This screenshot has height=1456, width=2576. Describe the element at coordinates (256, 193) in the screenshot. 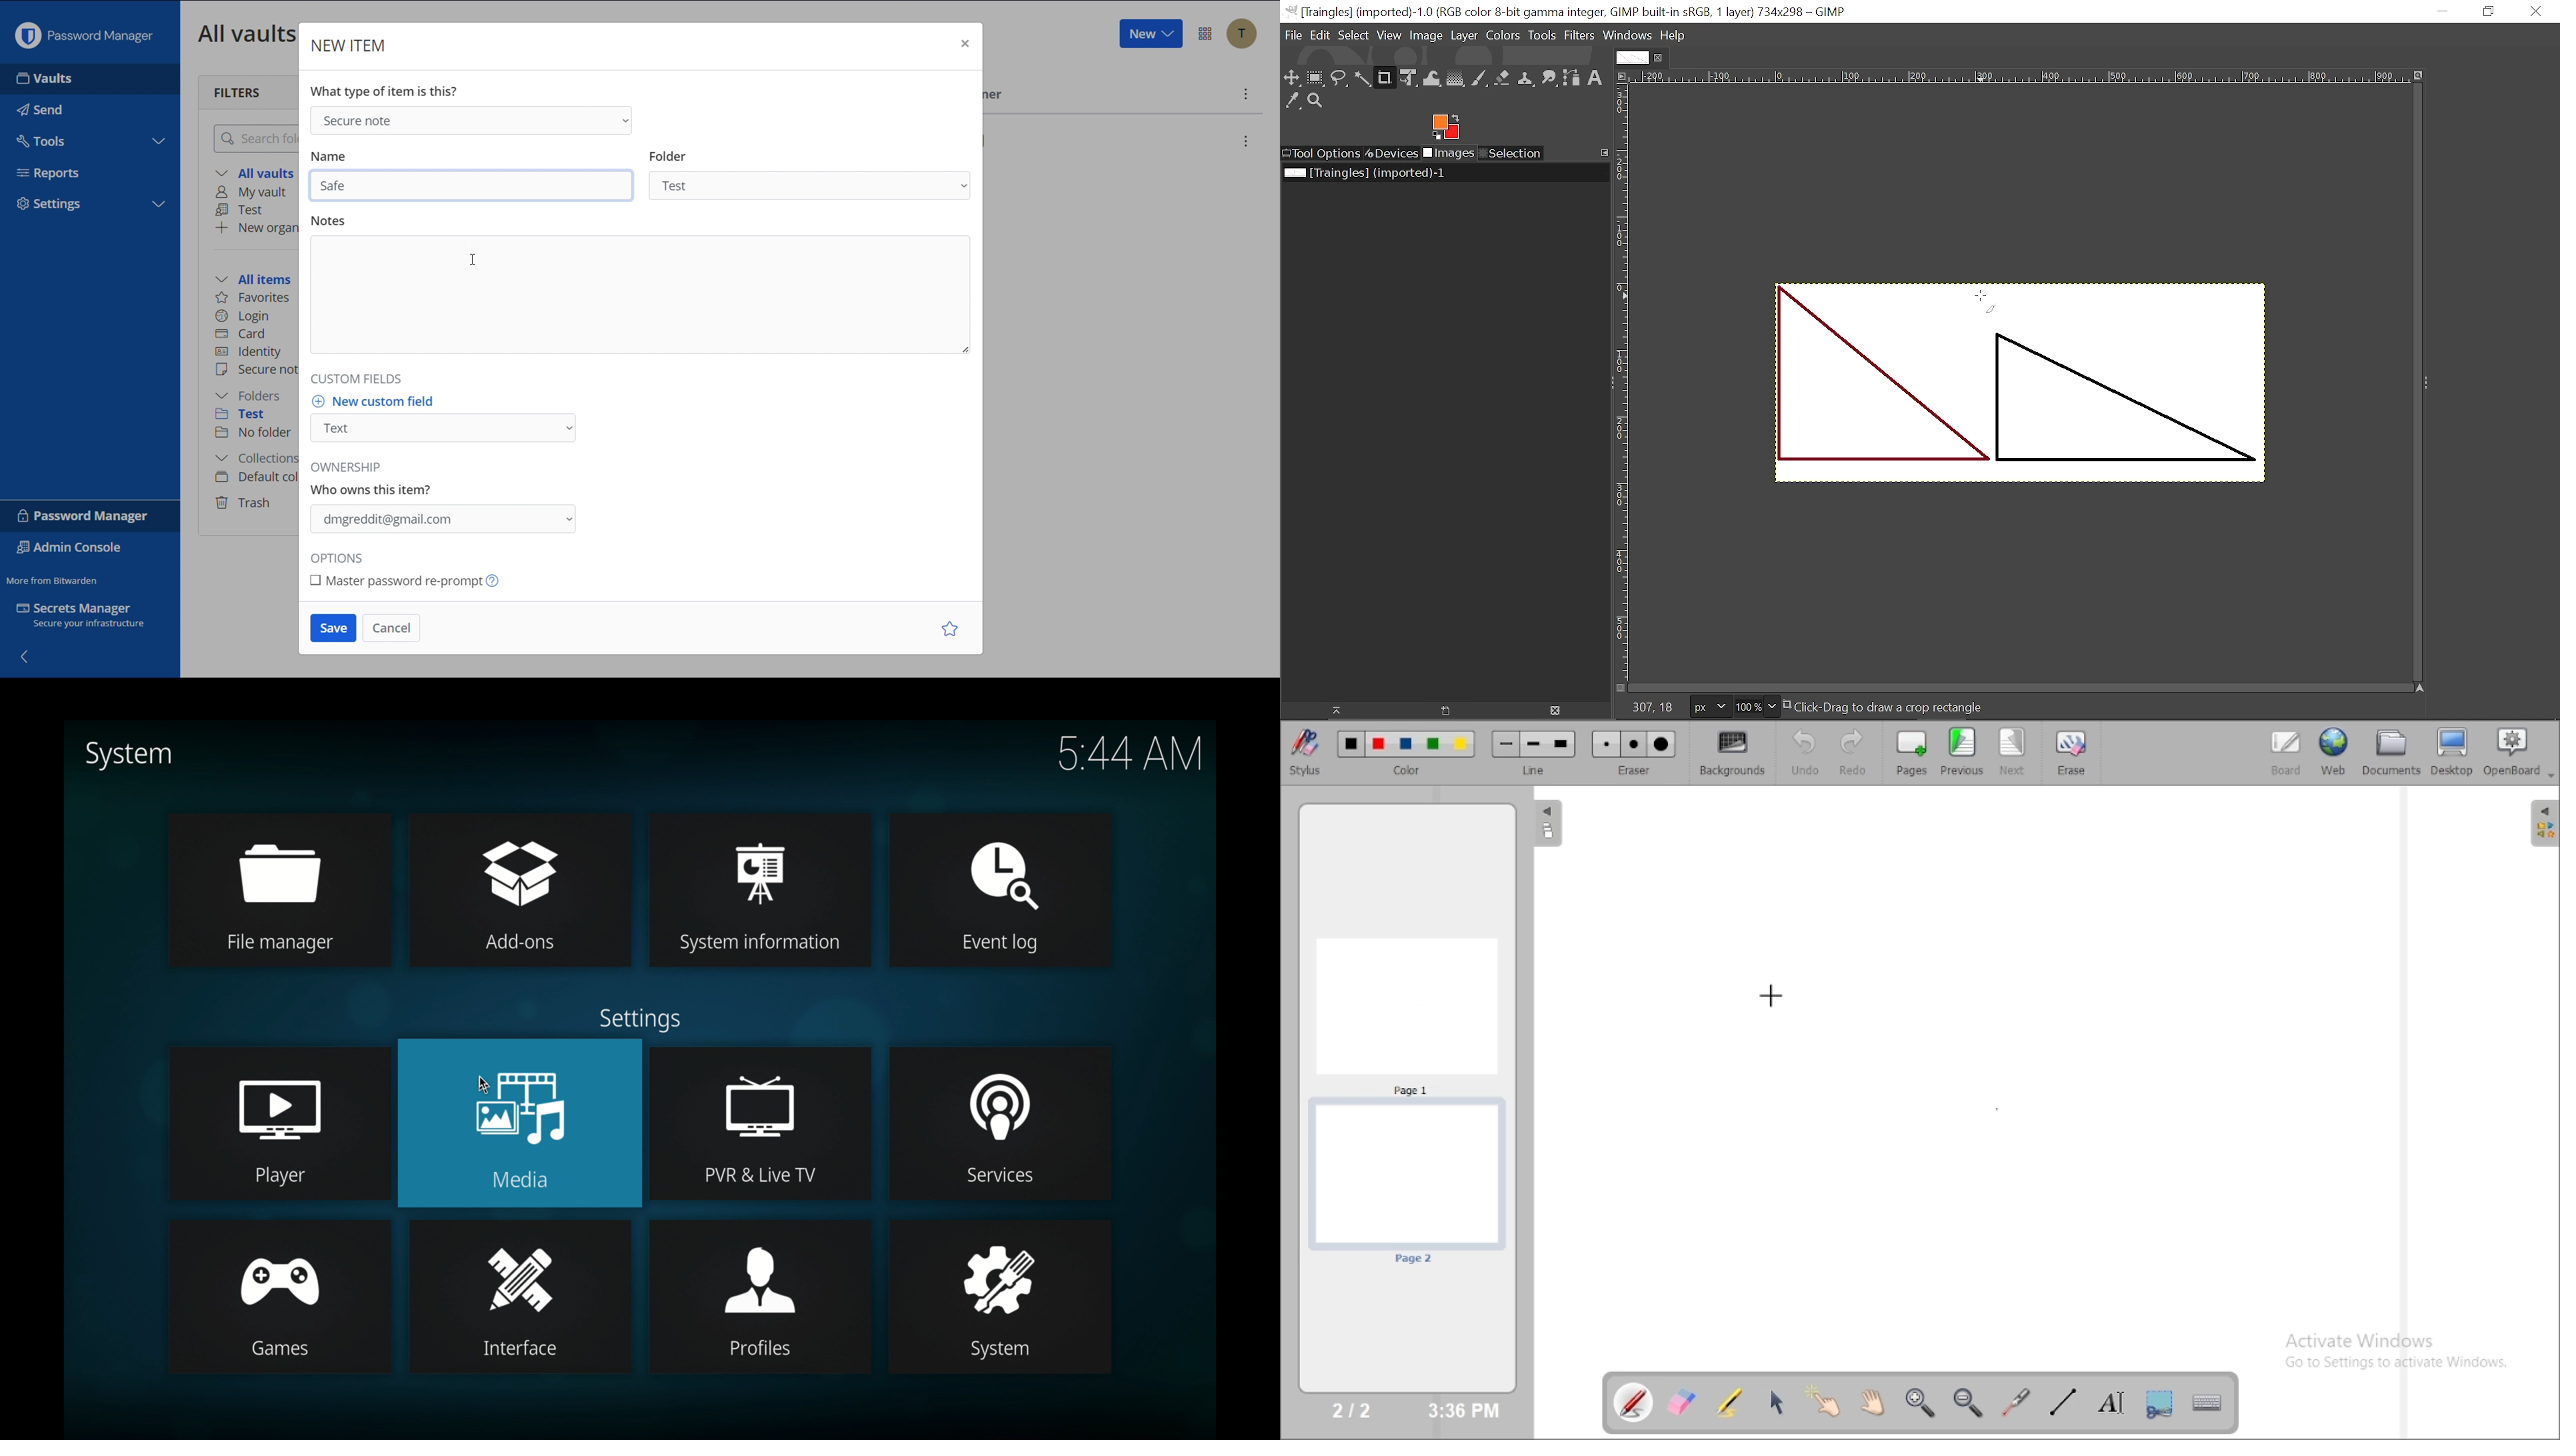

I see `My vault` at that location.